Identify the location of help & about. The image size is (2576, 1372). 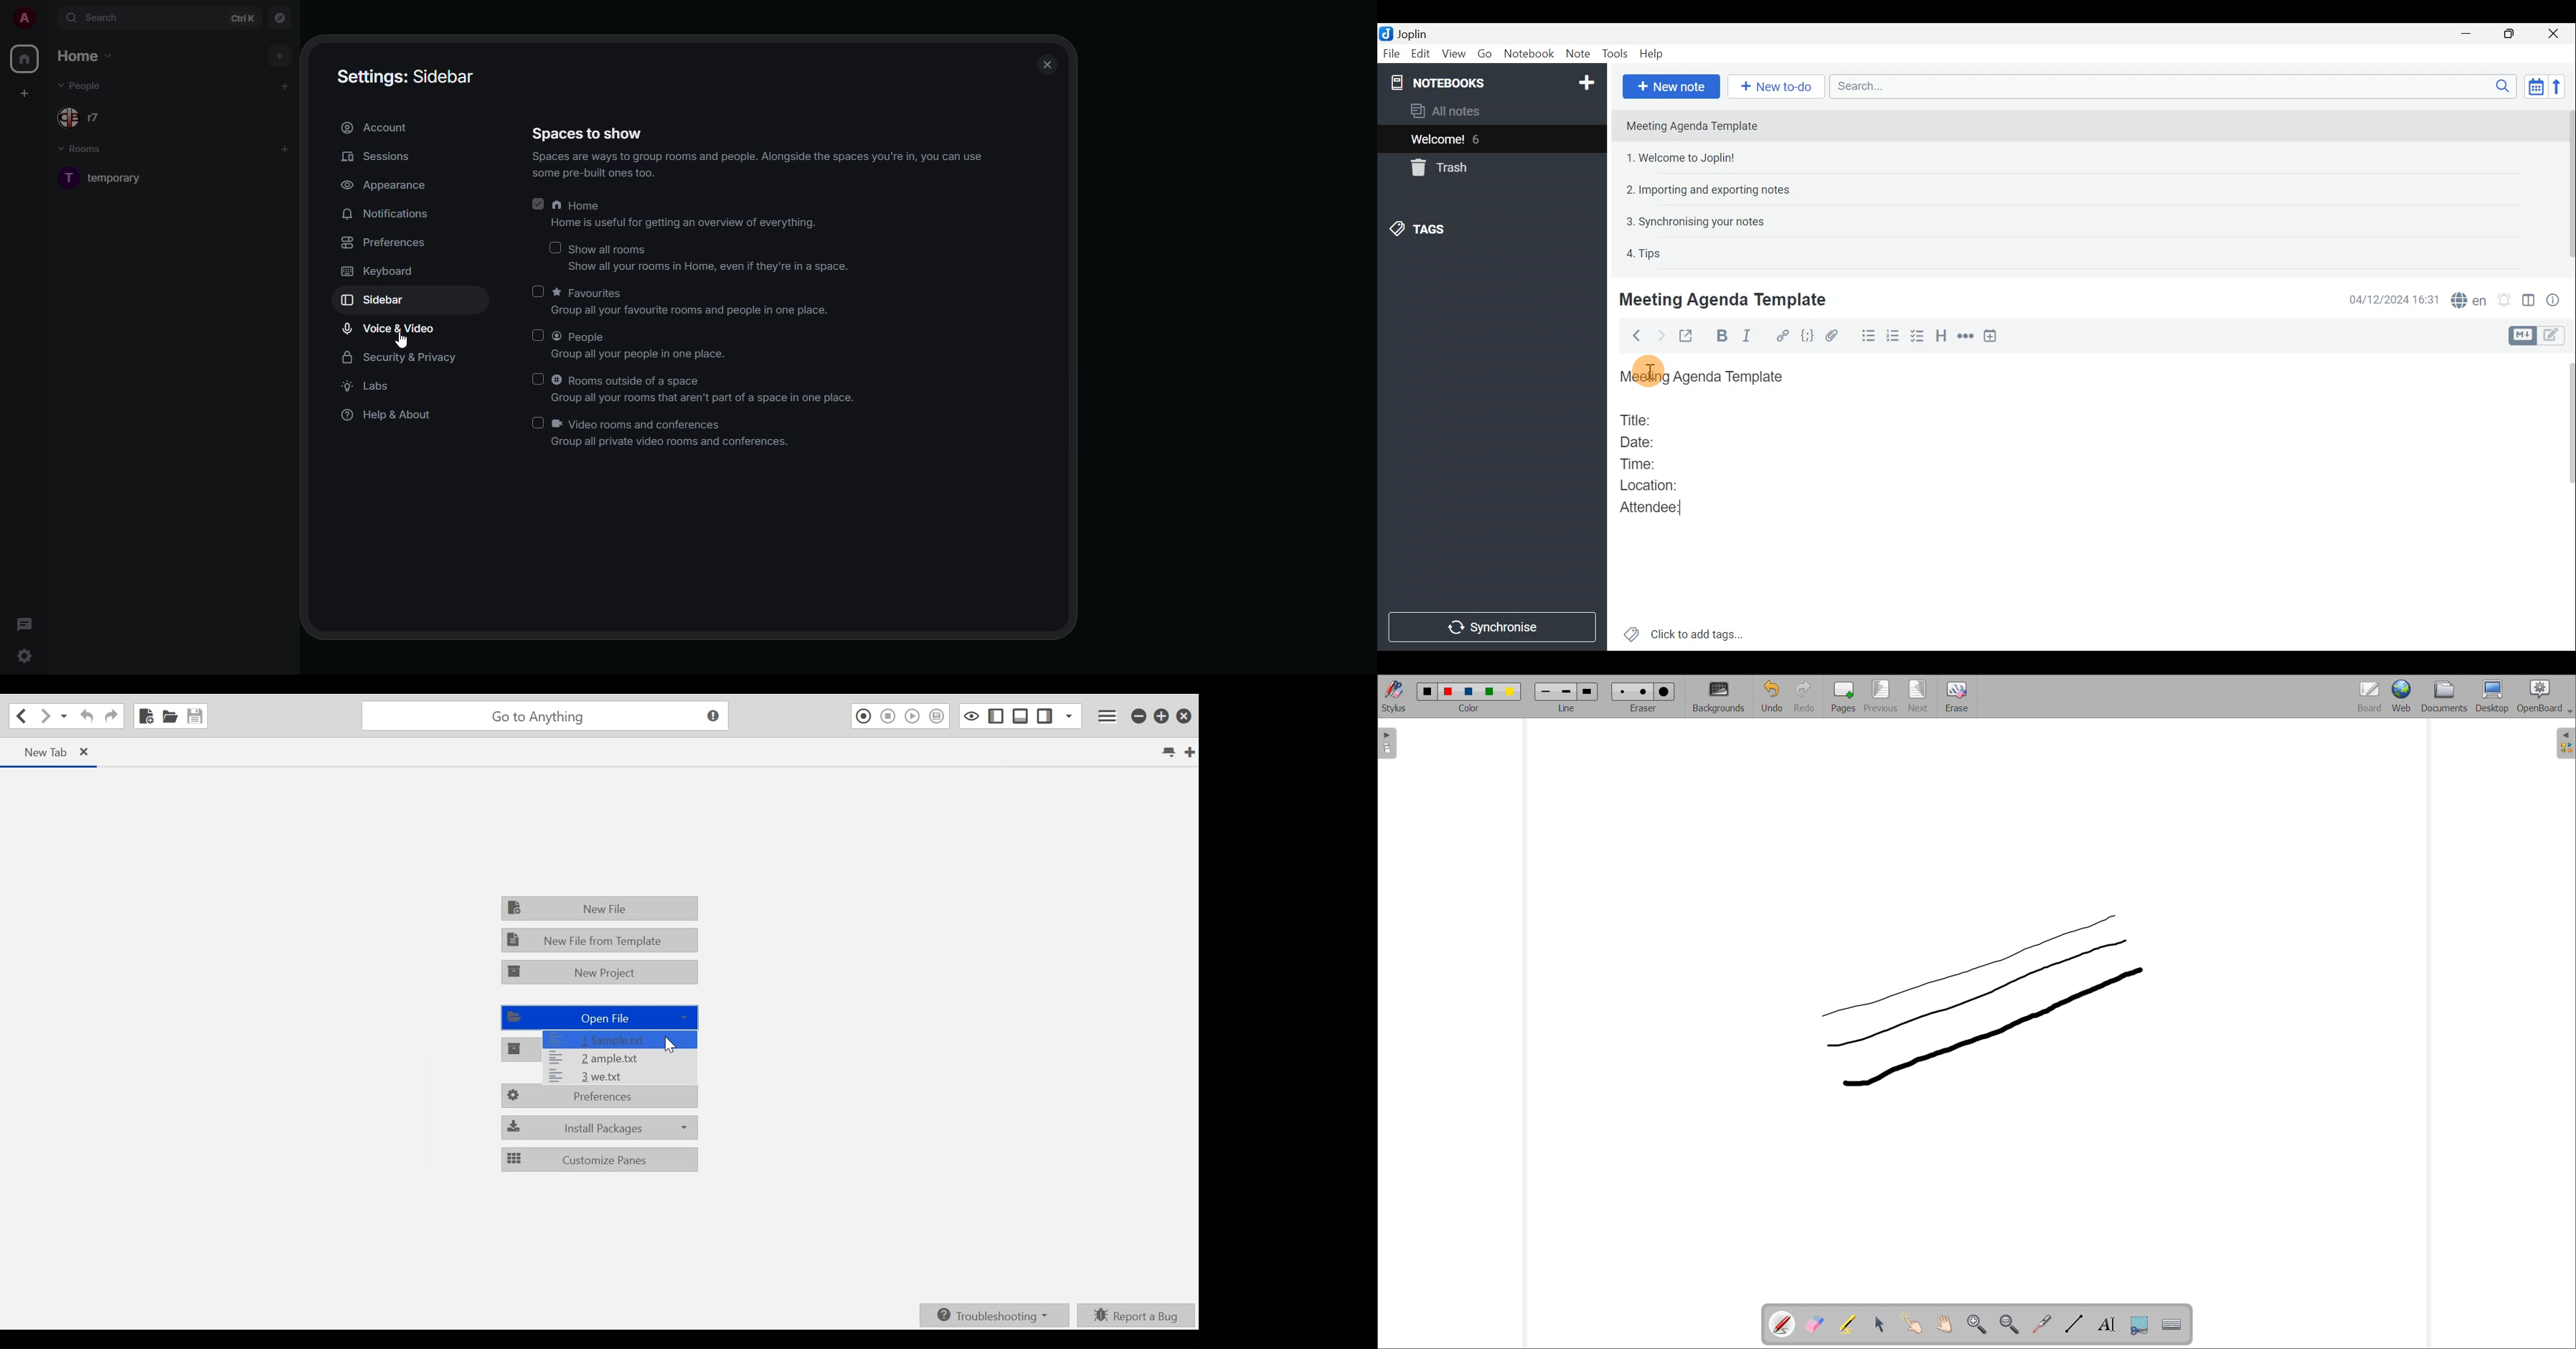
(388, 415).